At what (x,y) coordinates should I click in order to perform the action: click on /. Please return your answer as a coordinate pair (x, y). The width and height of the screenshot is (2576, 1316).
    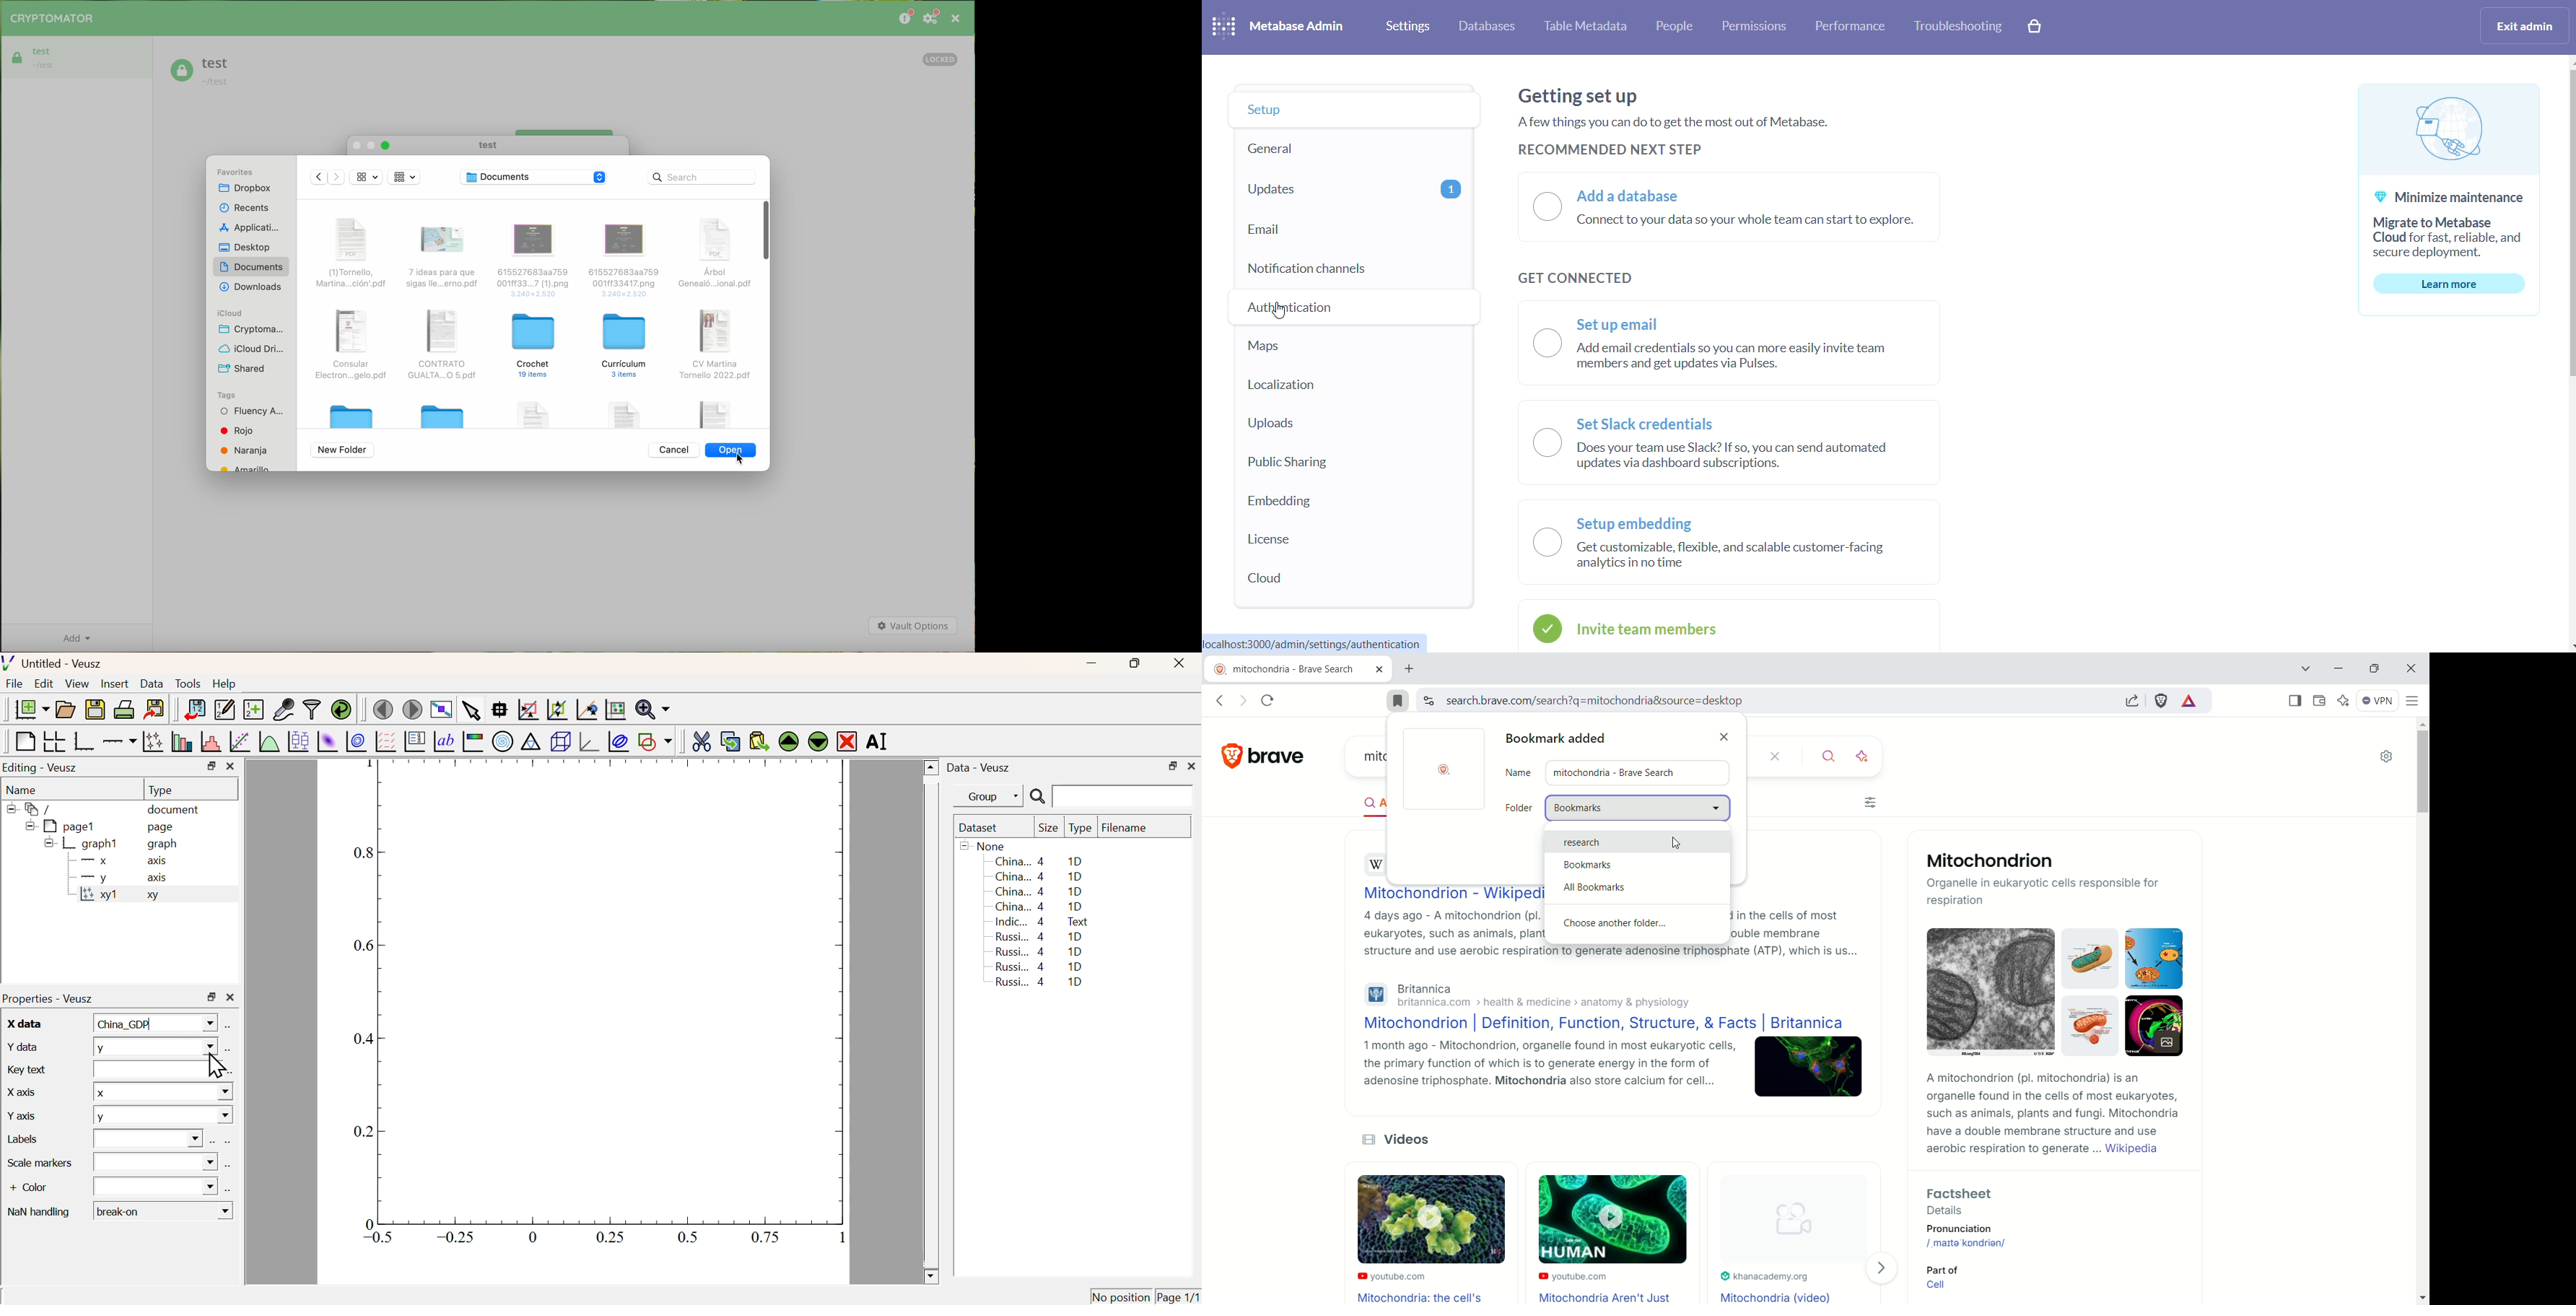
    Looking at the image, I should click on (31, 809).